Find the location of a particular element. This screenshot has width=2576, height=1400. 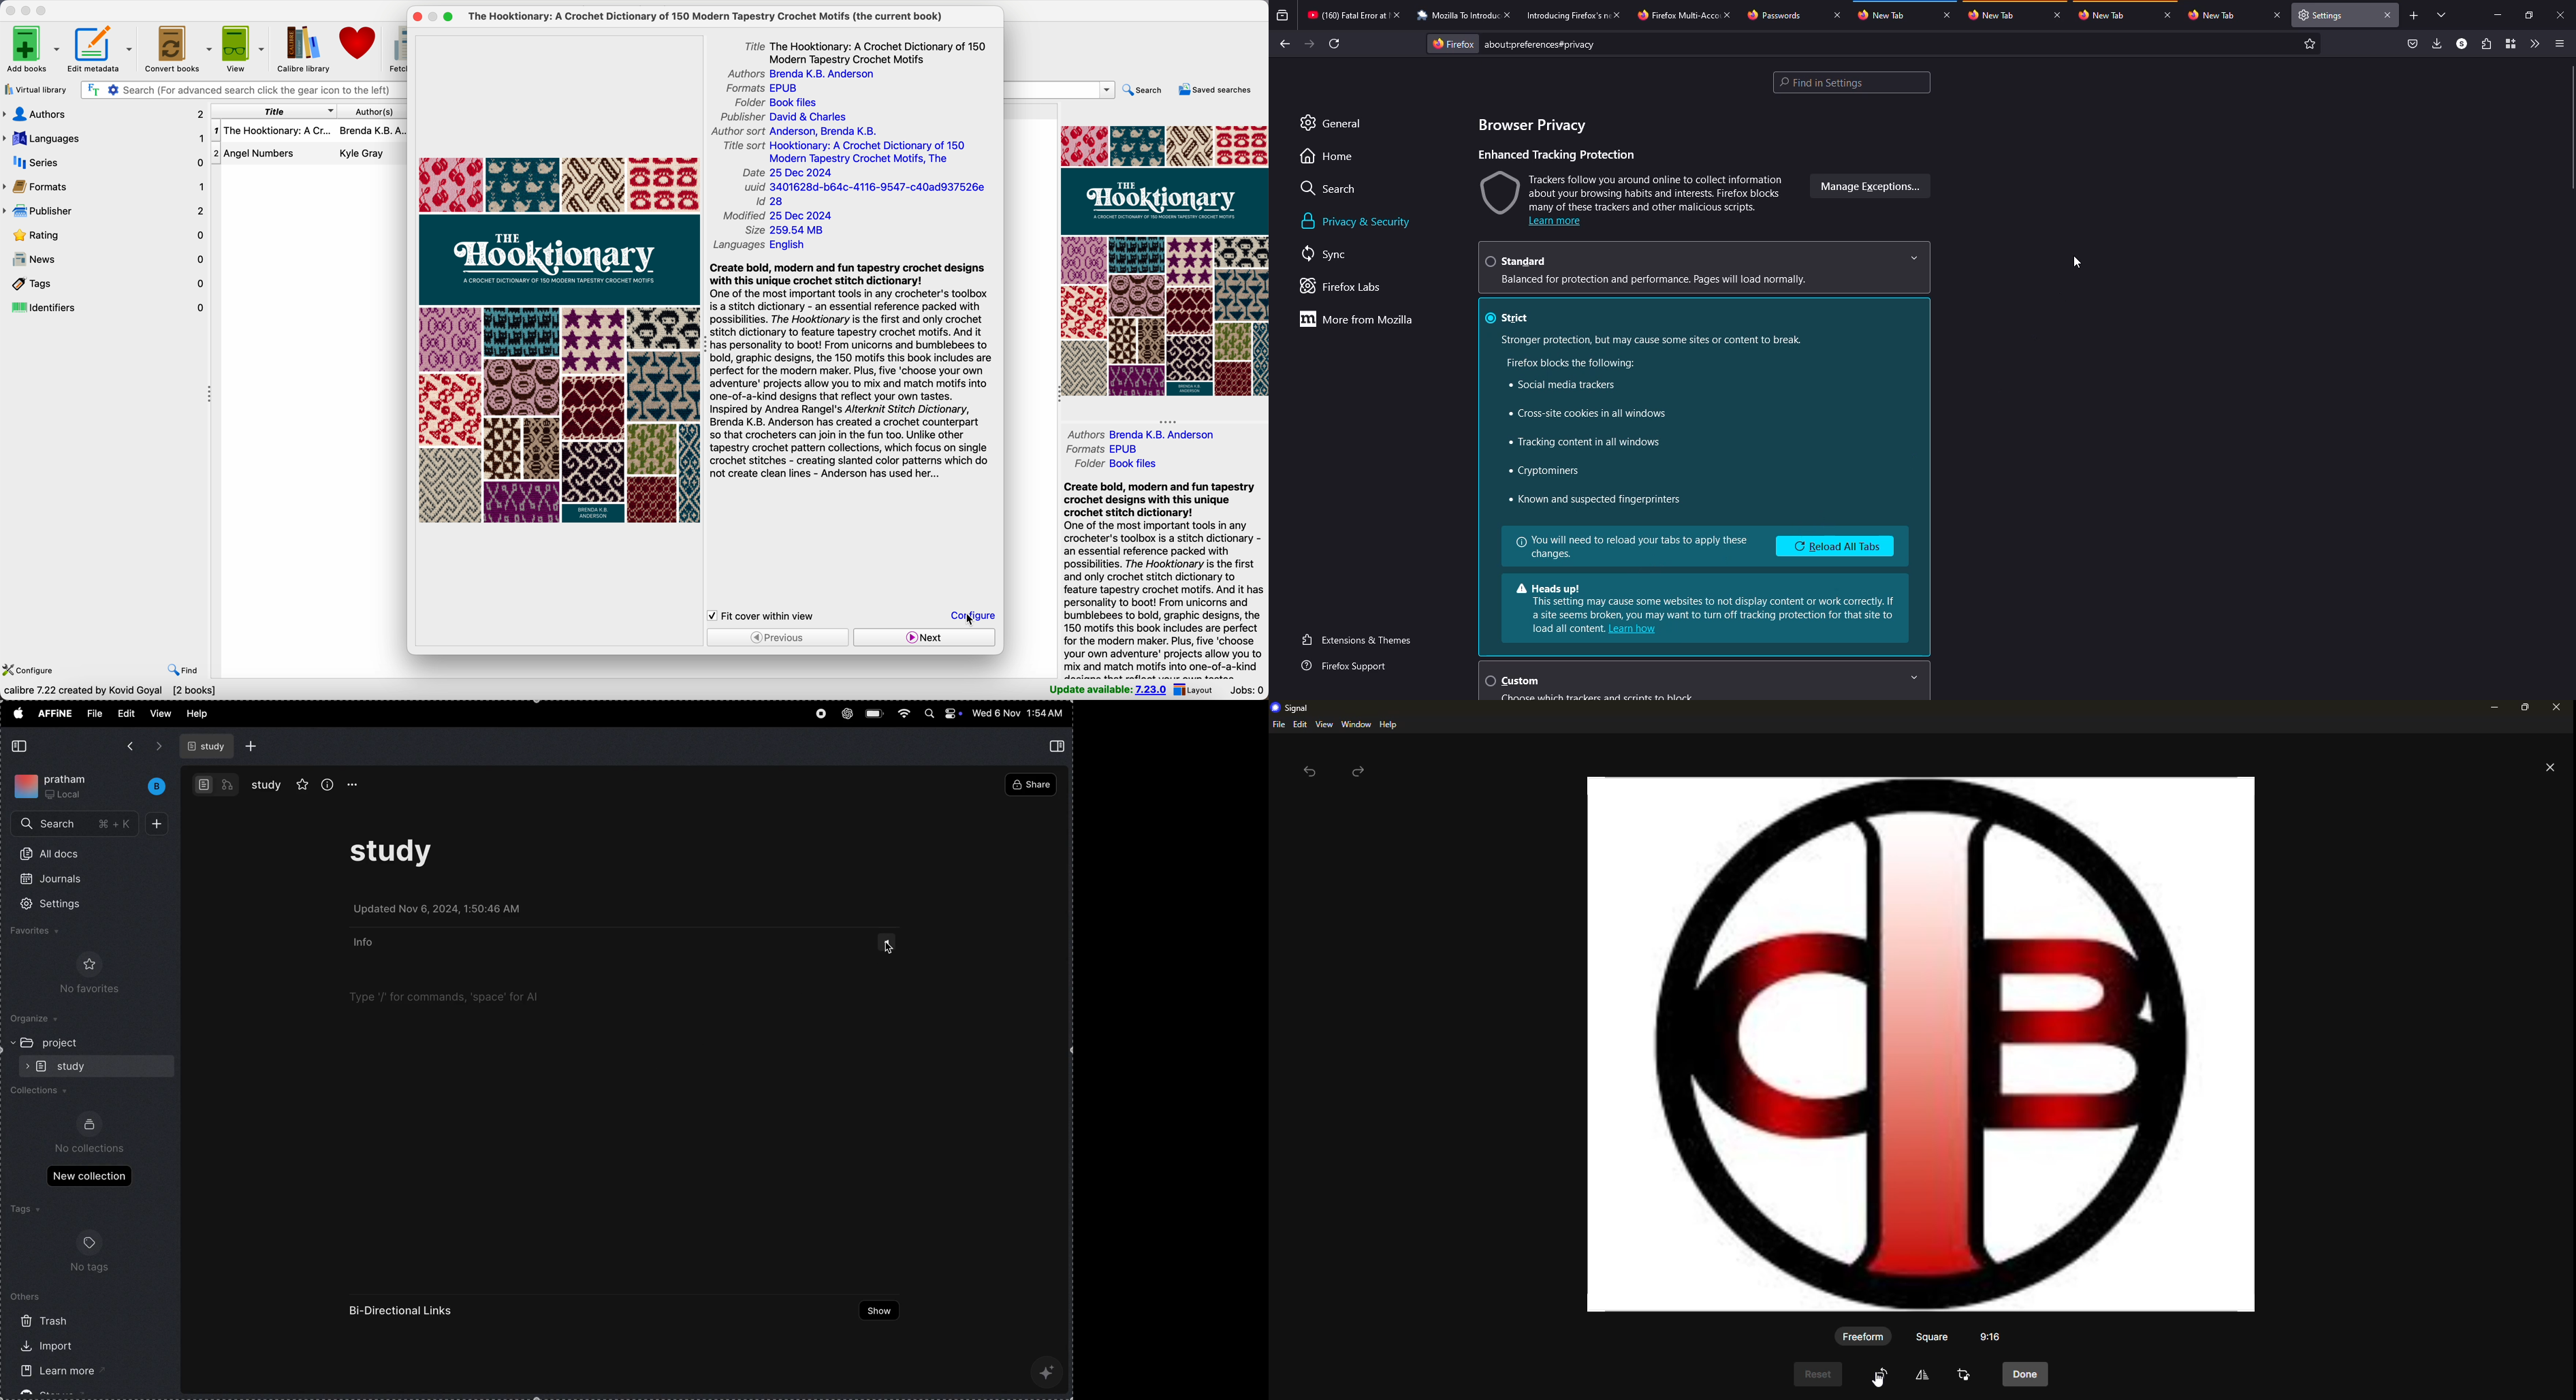

freeform is located at coordinates (1864, 1335).